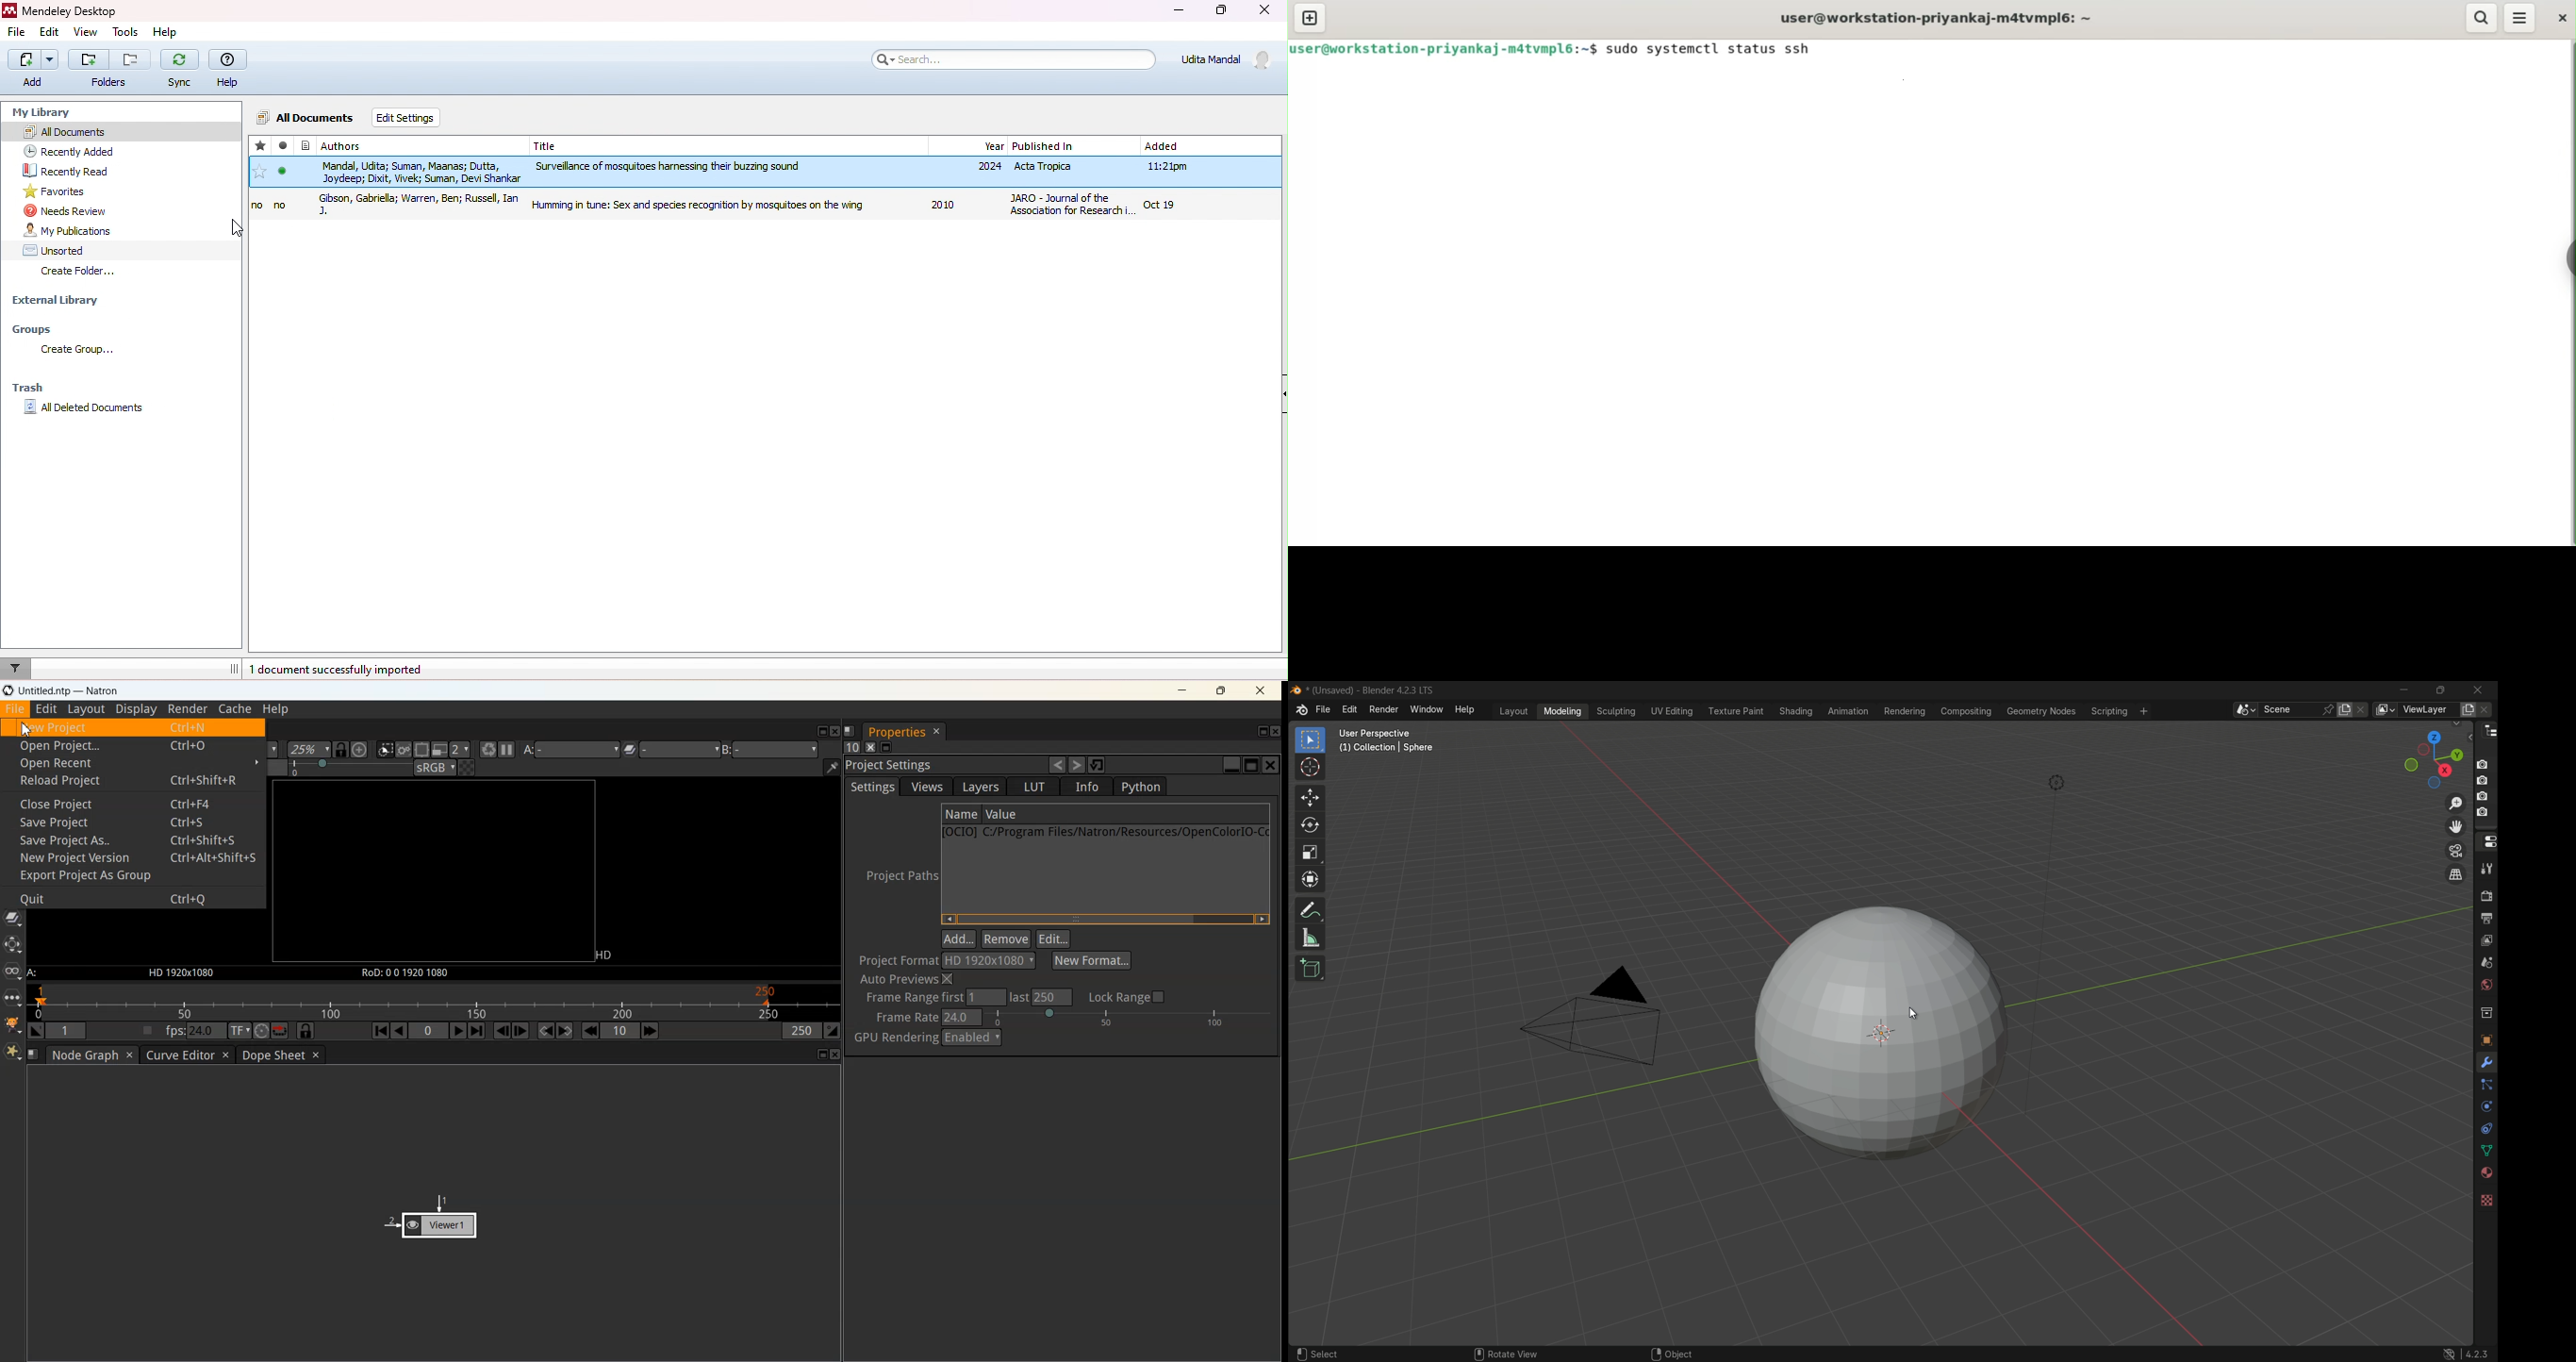 This screenshot has height=1372, width=2576. I want to click on no, so click(257, 206).